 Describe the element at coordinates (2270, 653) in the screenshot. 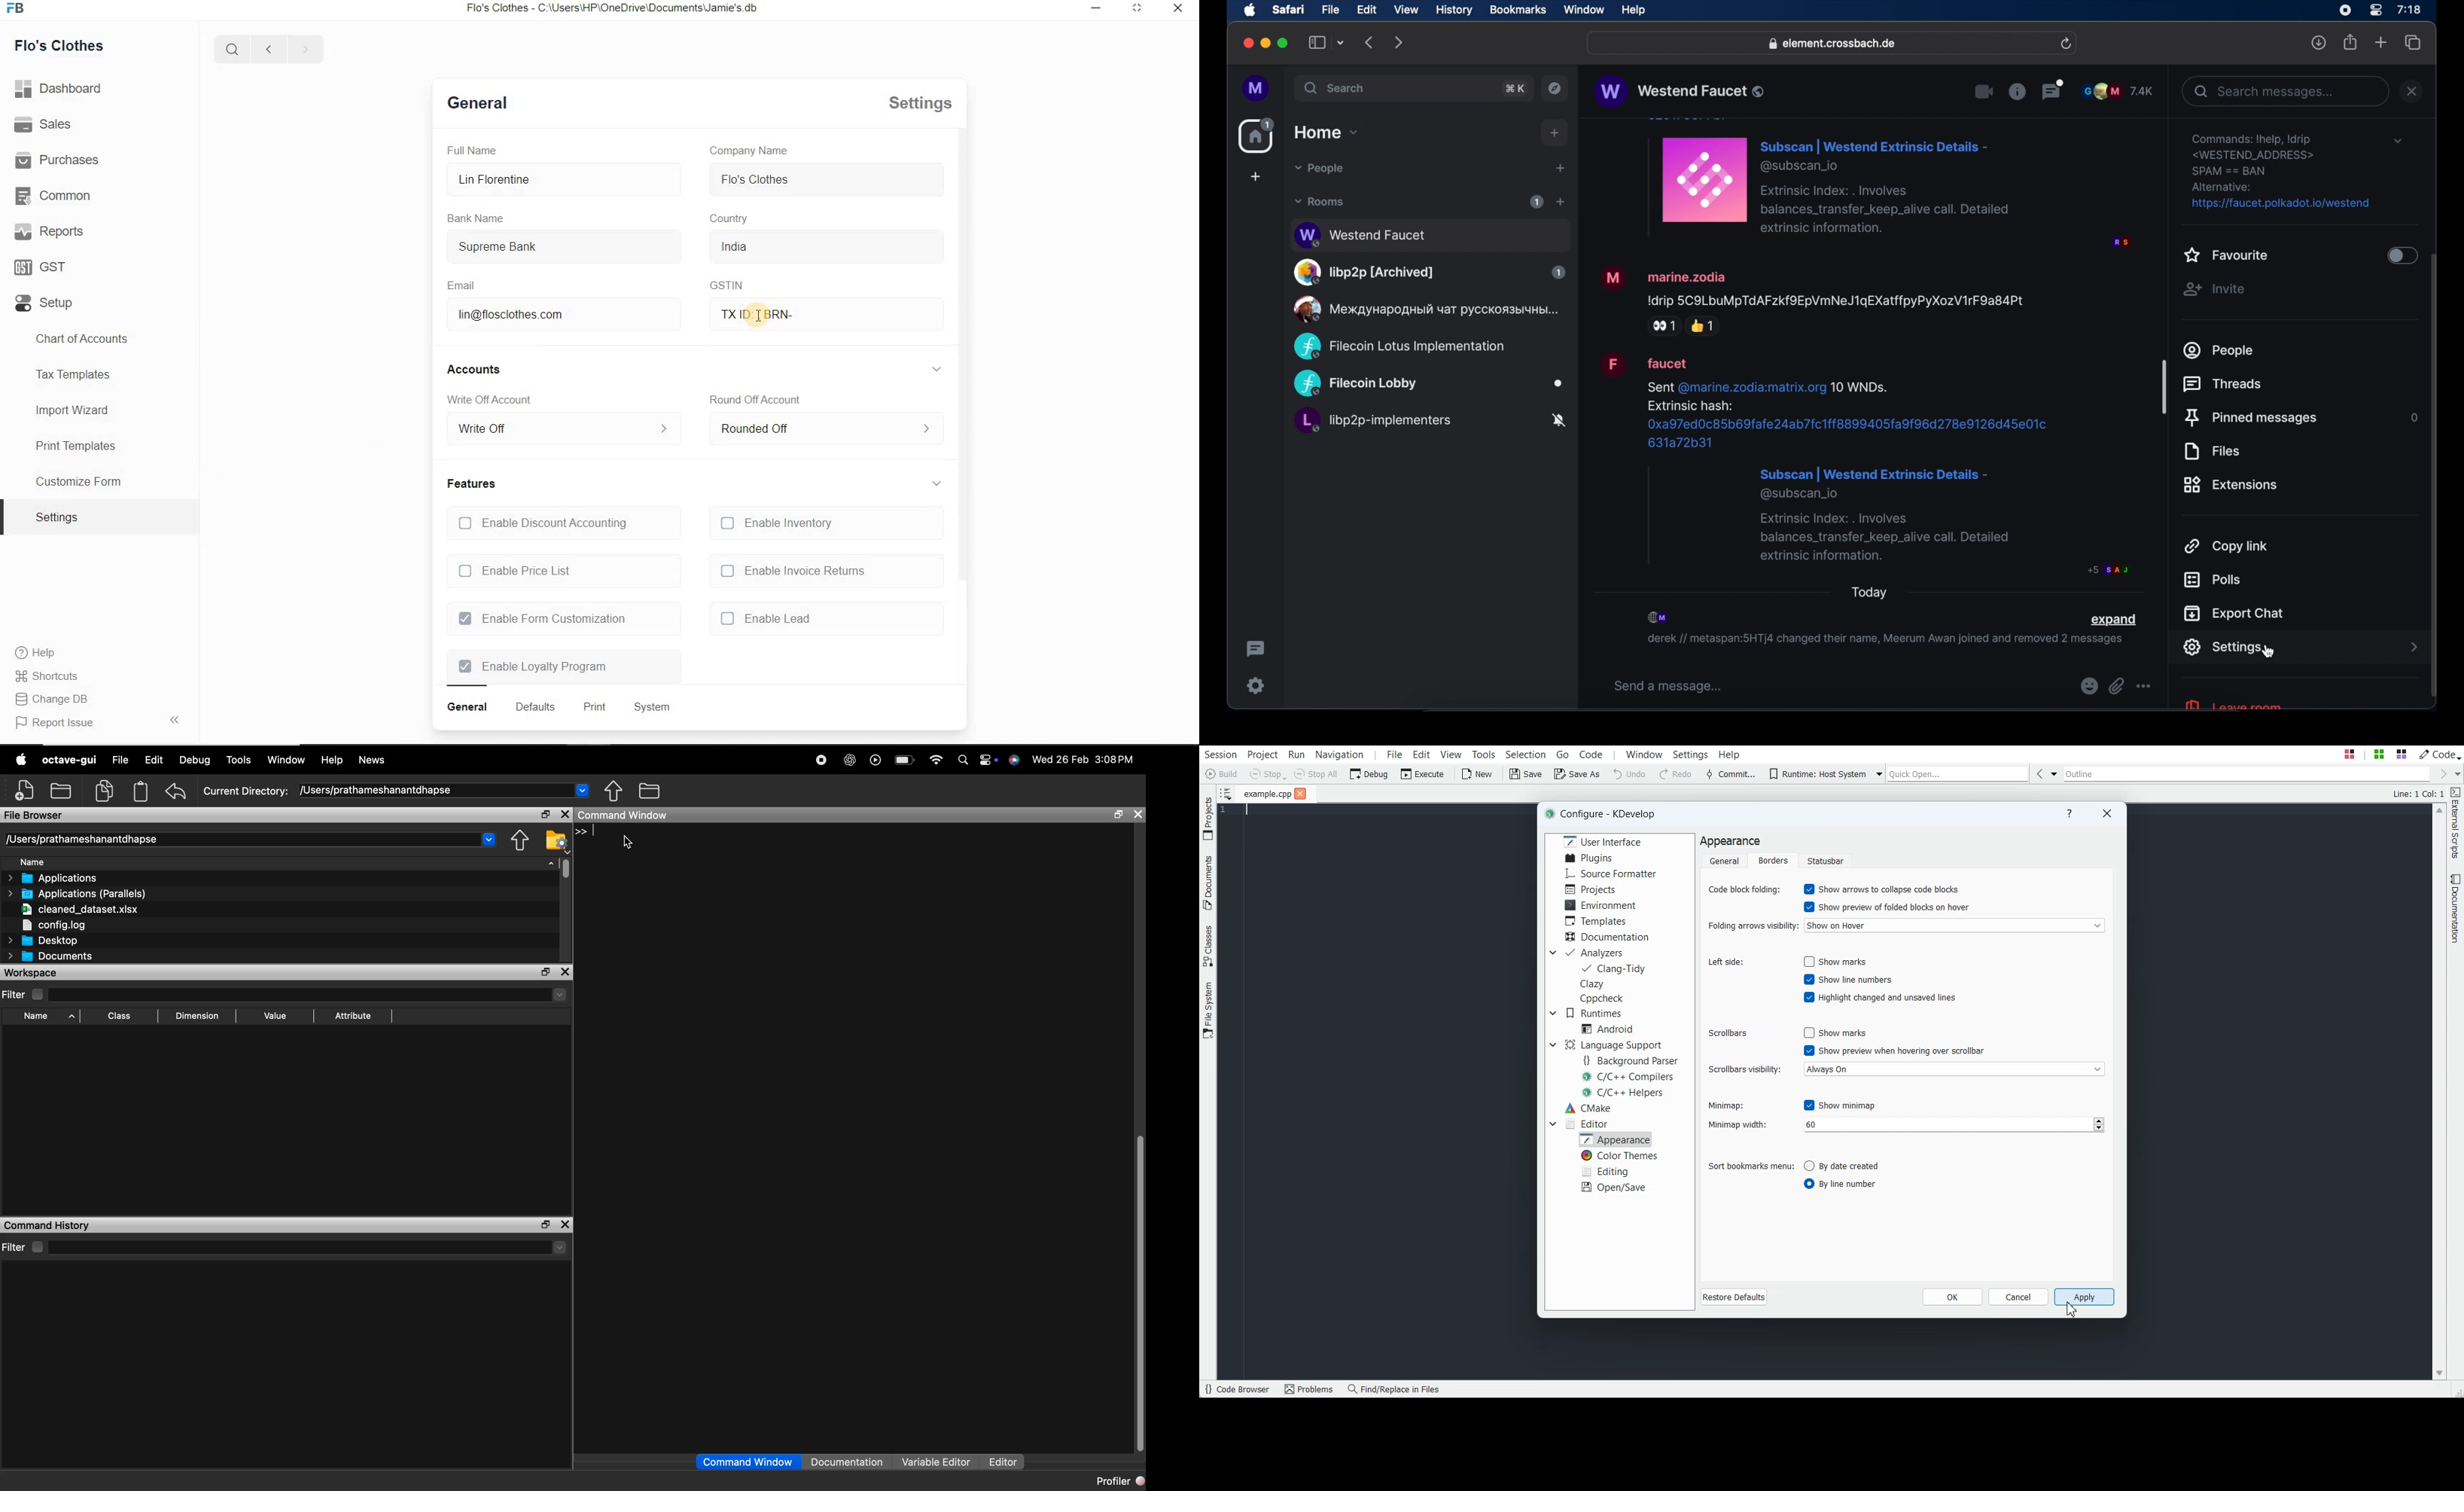

I see `cursor` at that location.